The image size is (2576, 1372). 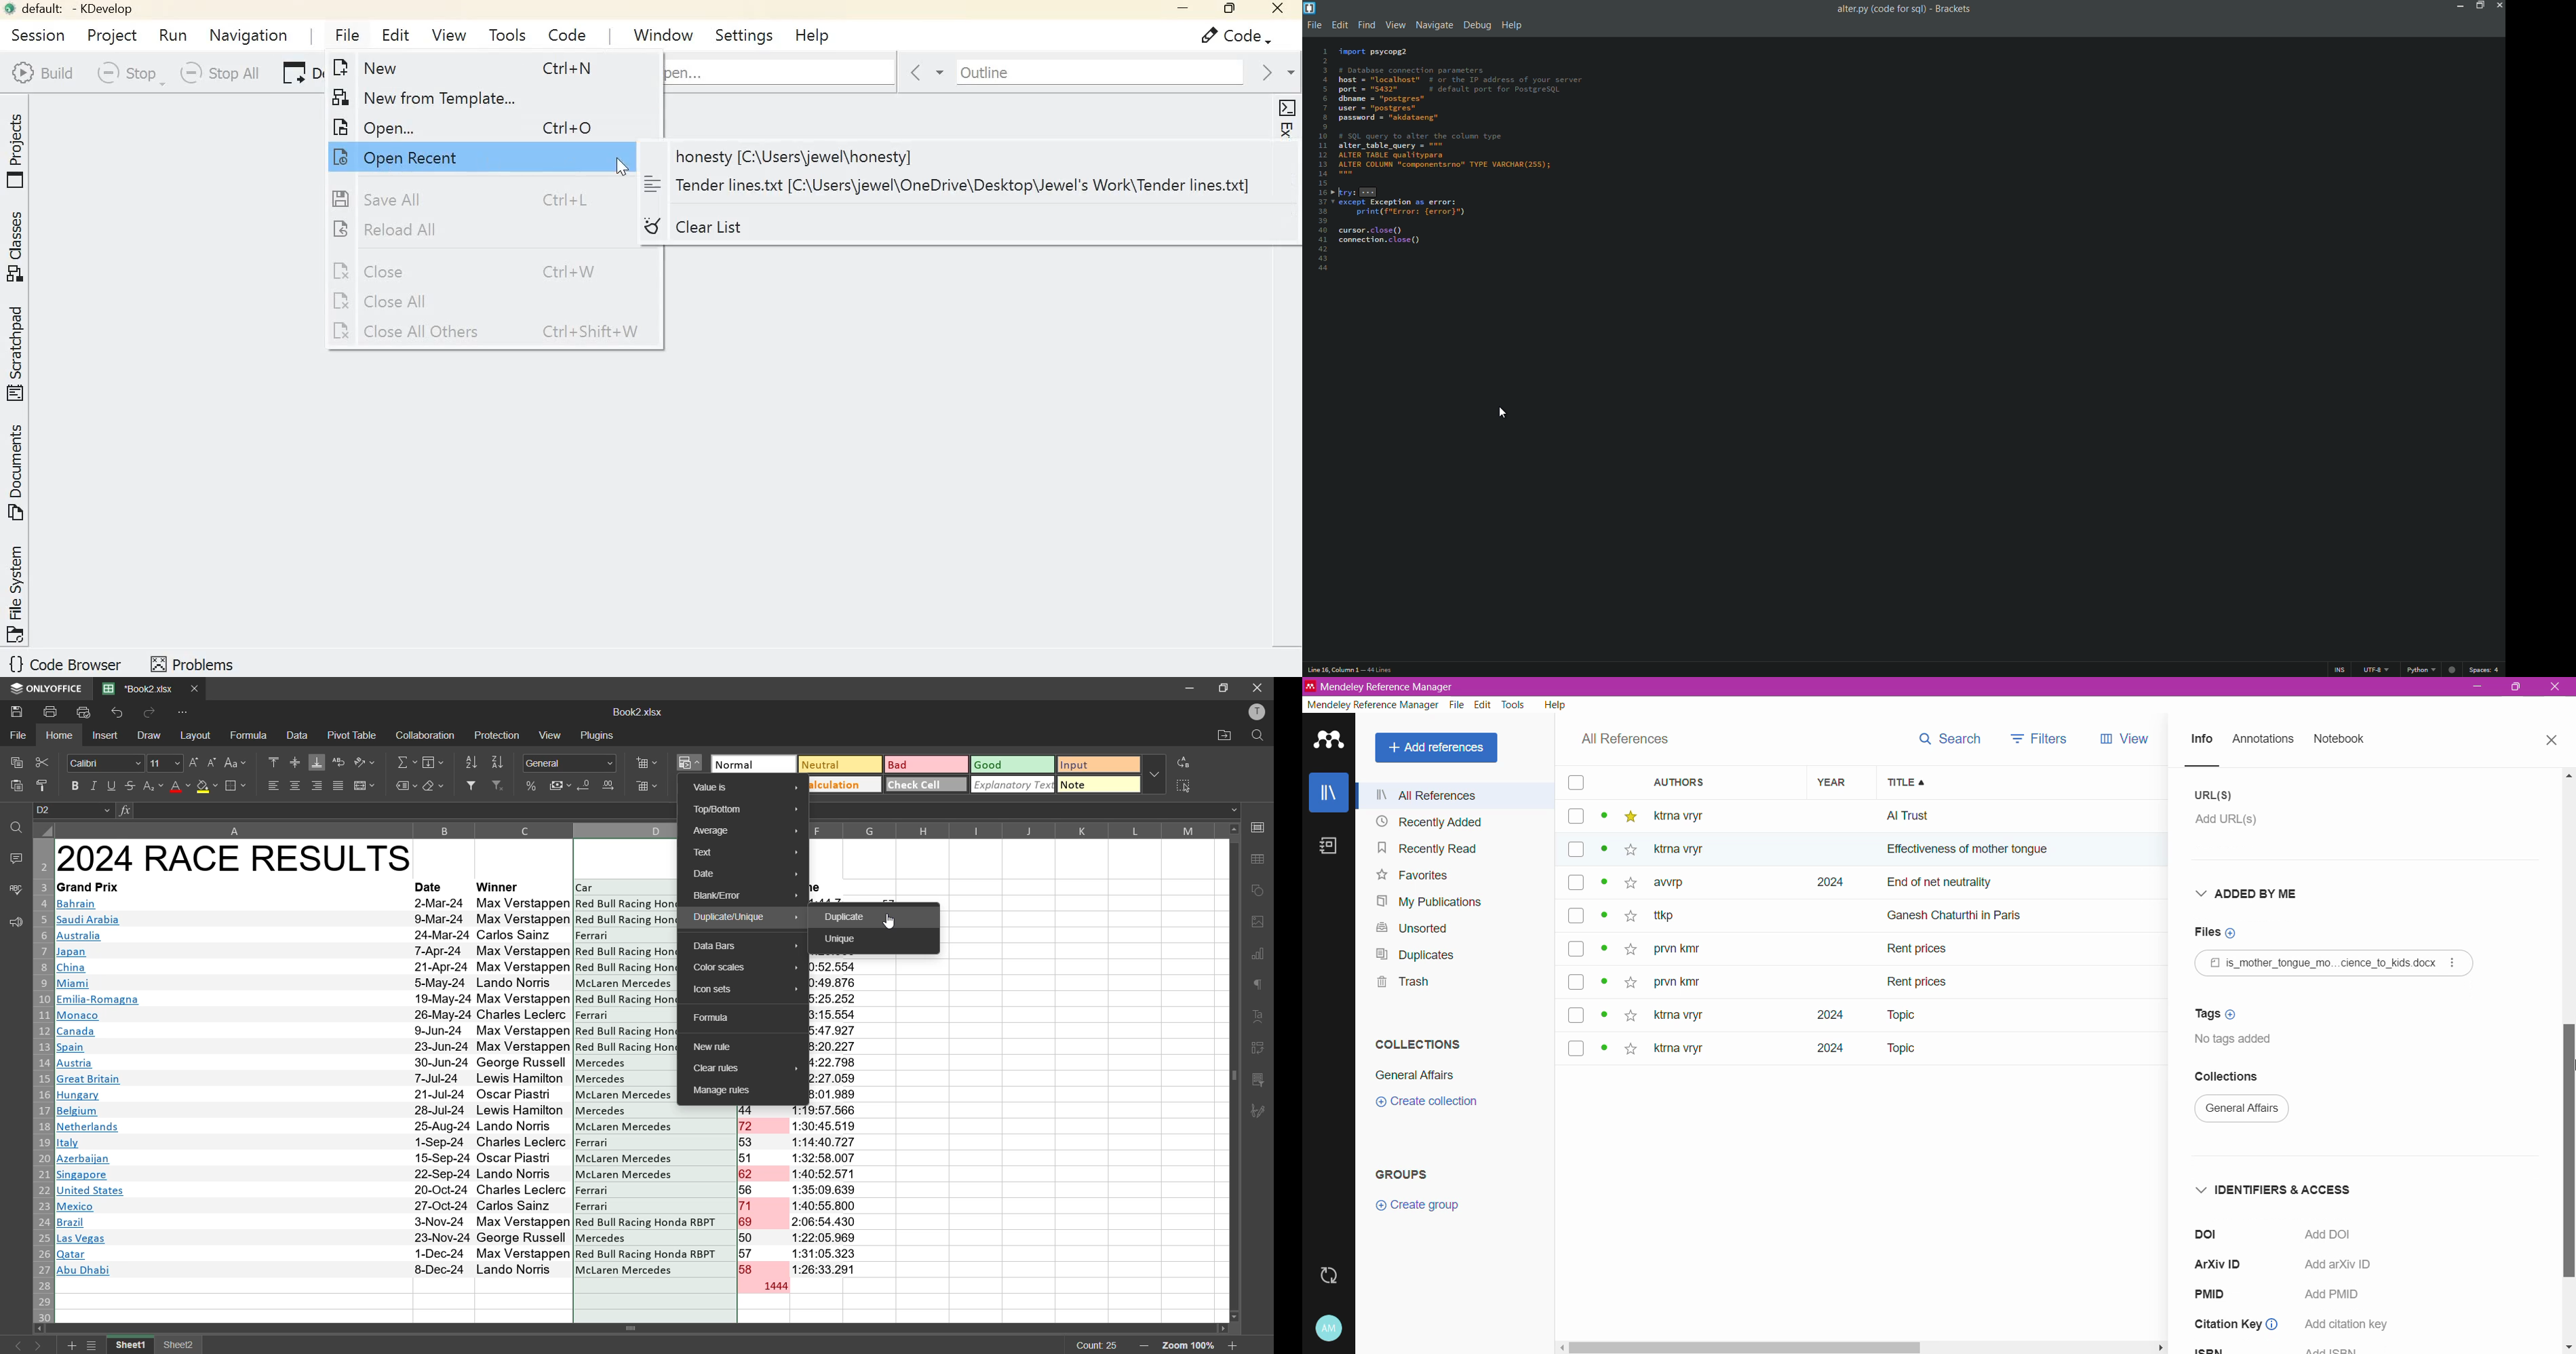 What do you see at coordinates (920, 767) in the screenshot?
I see `bad` at bounding box center [920, 767].